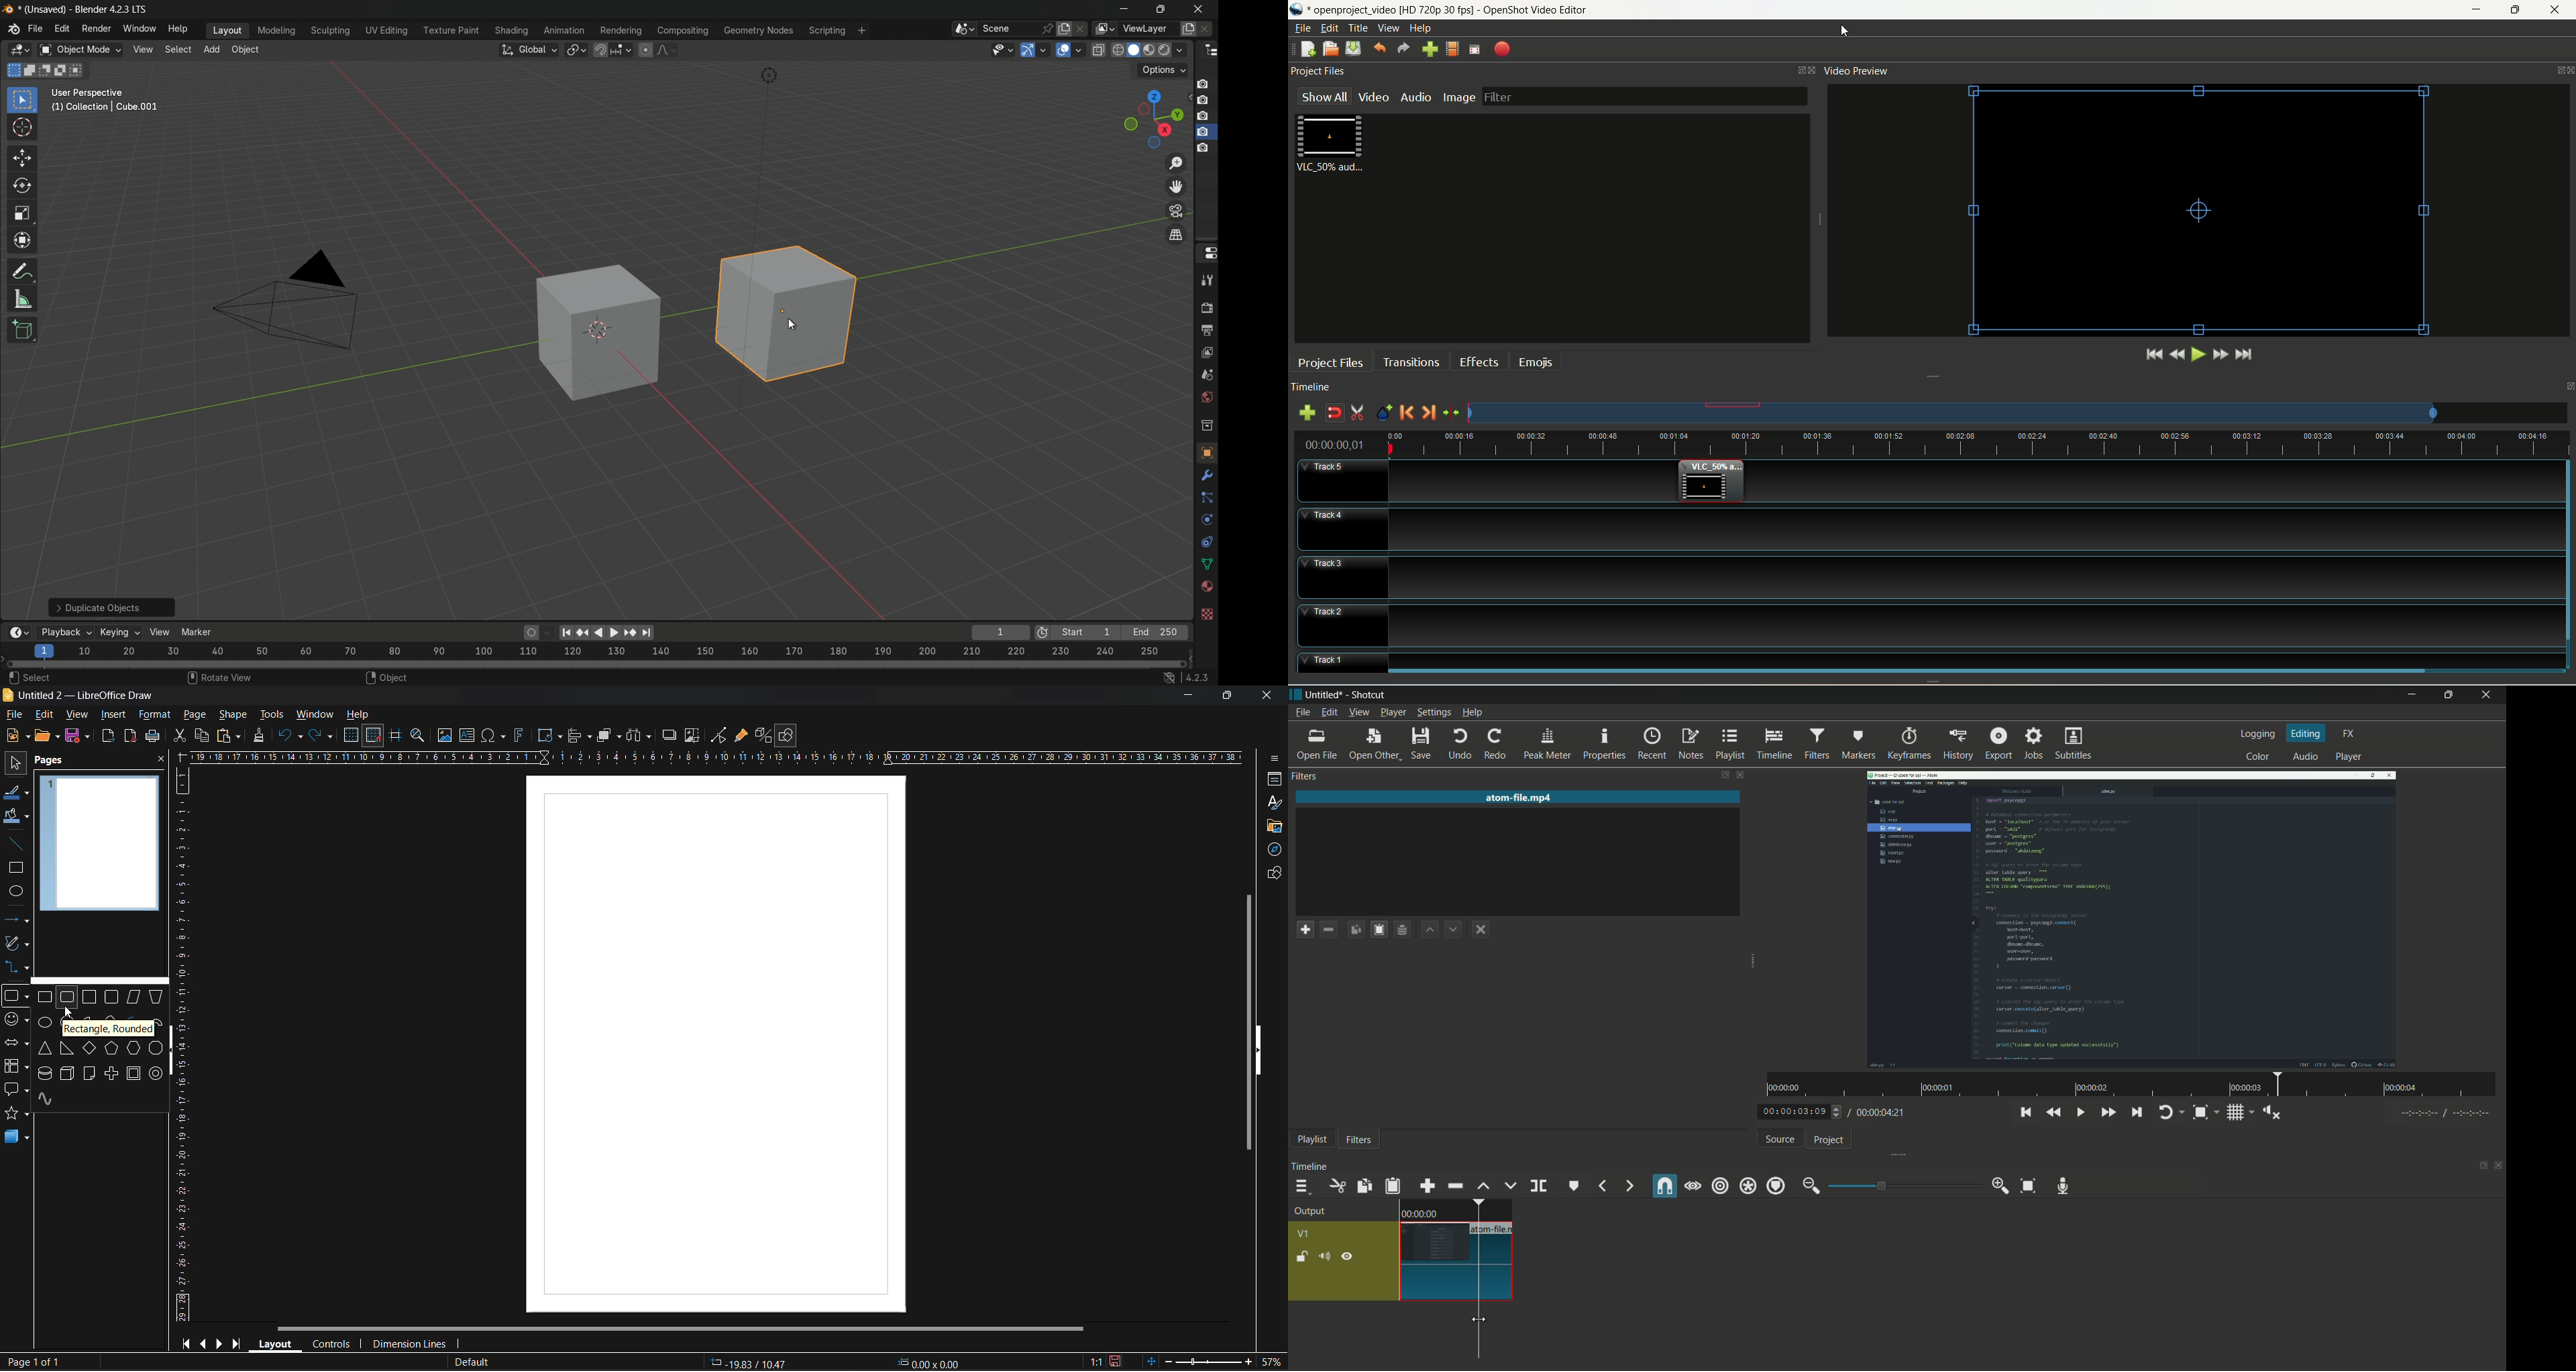 The height and width of the screenshot is (1372, 2576). I want to click on flowchart, so click(16, 1066).